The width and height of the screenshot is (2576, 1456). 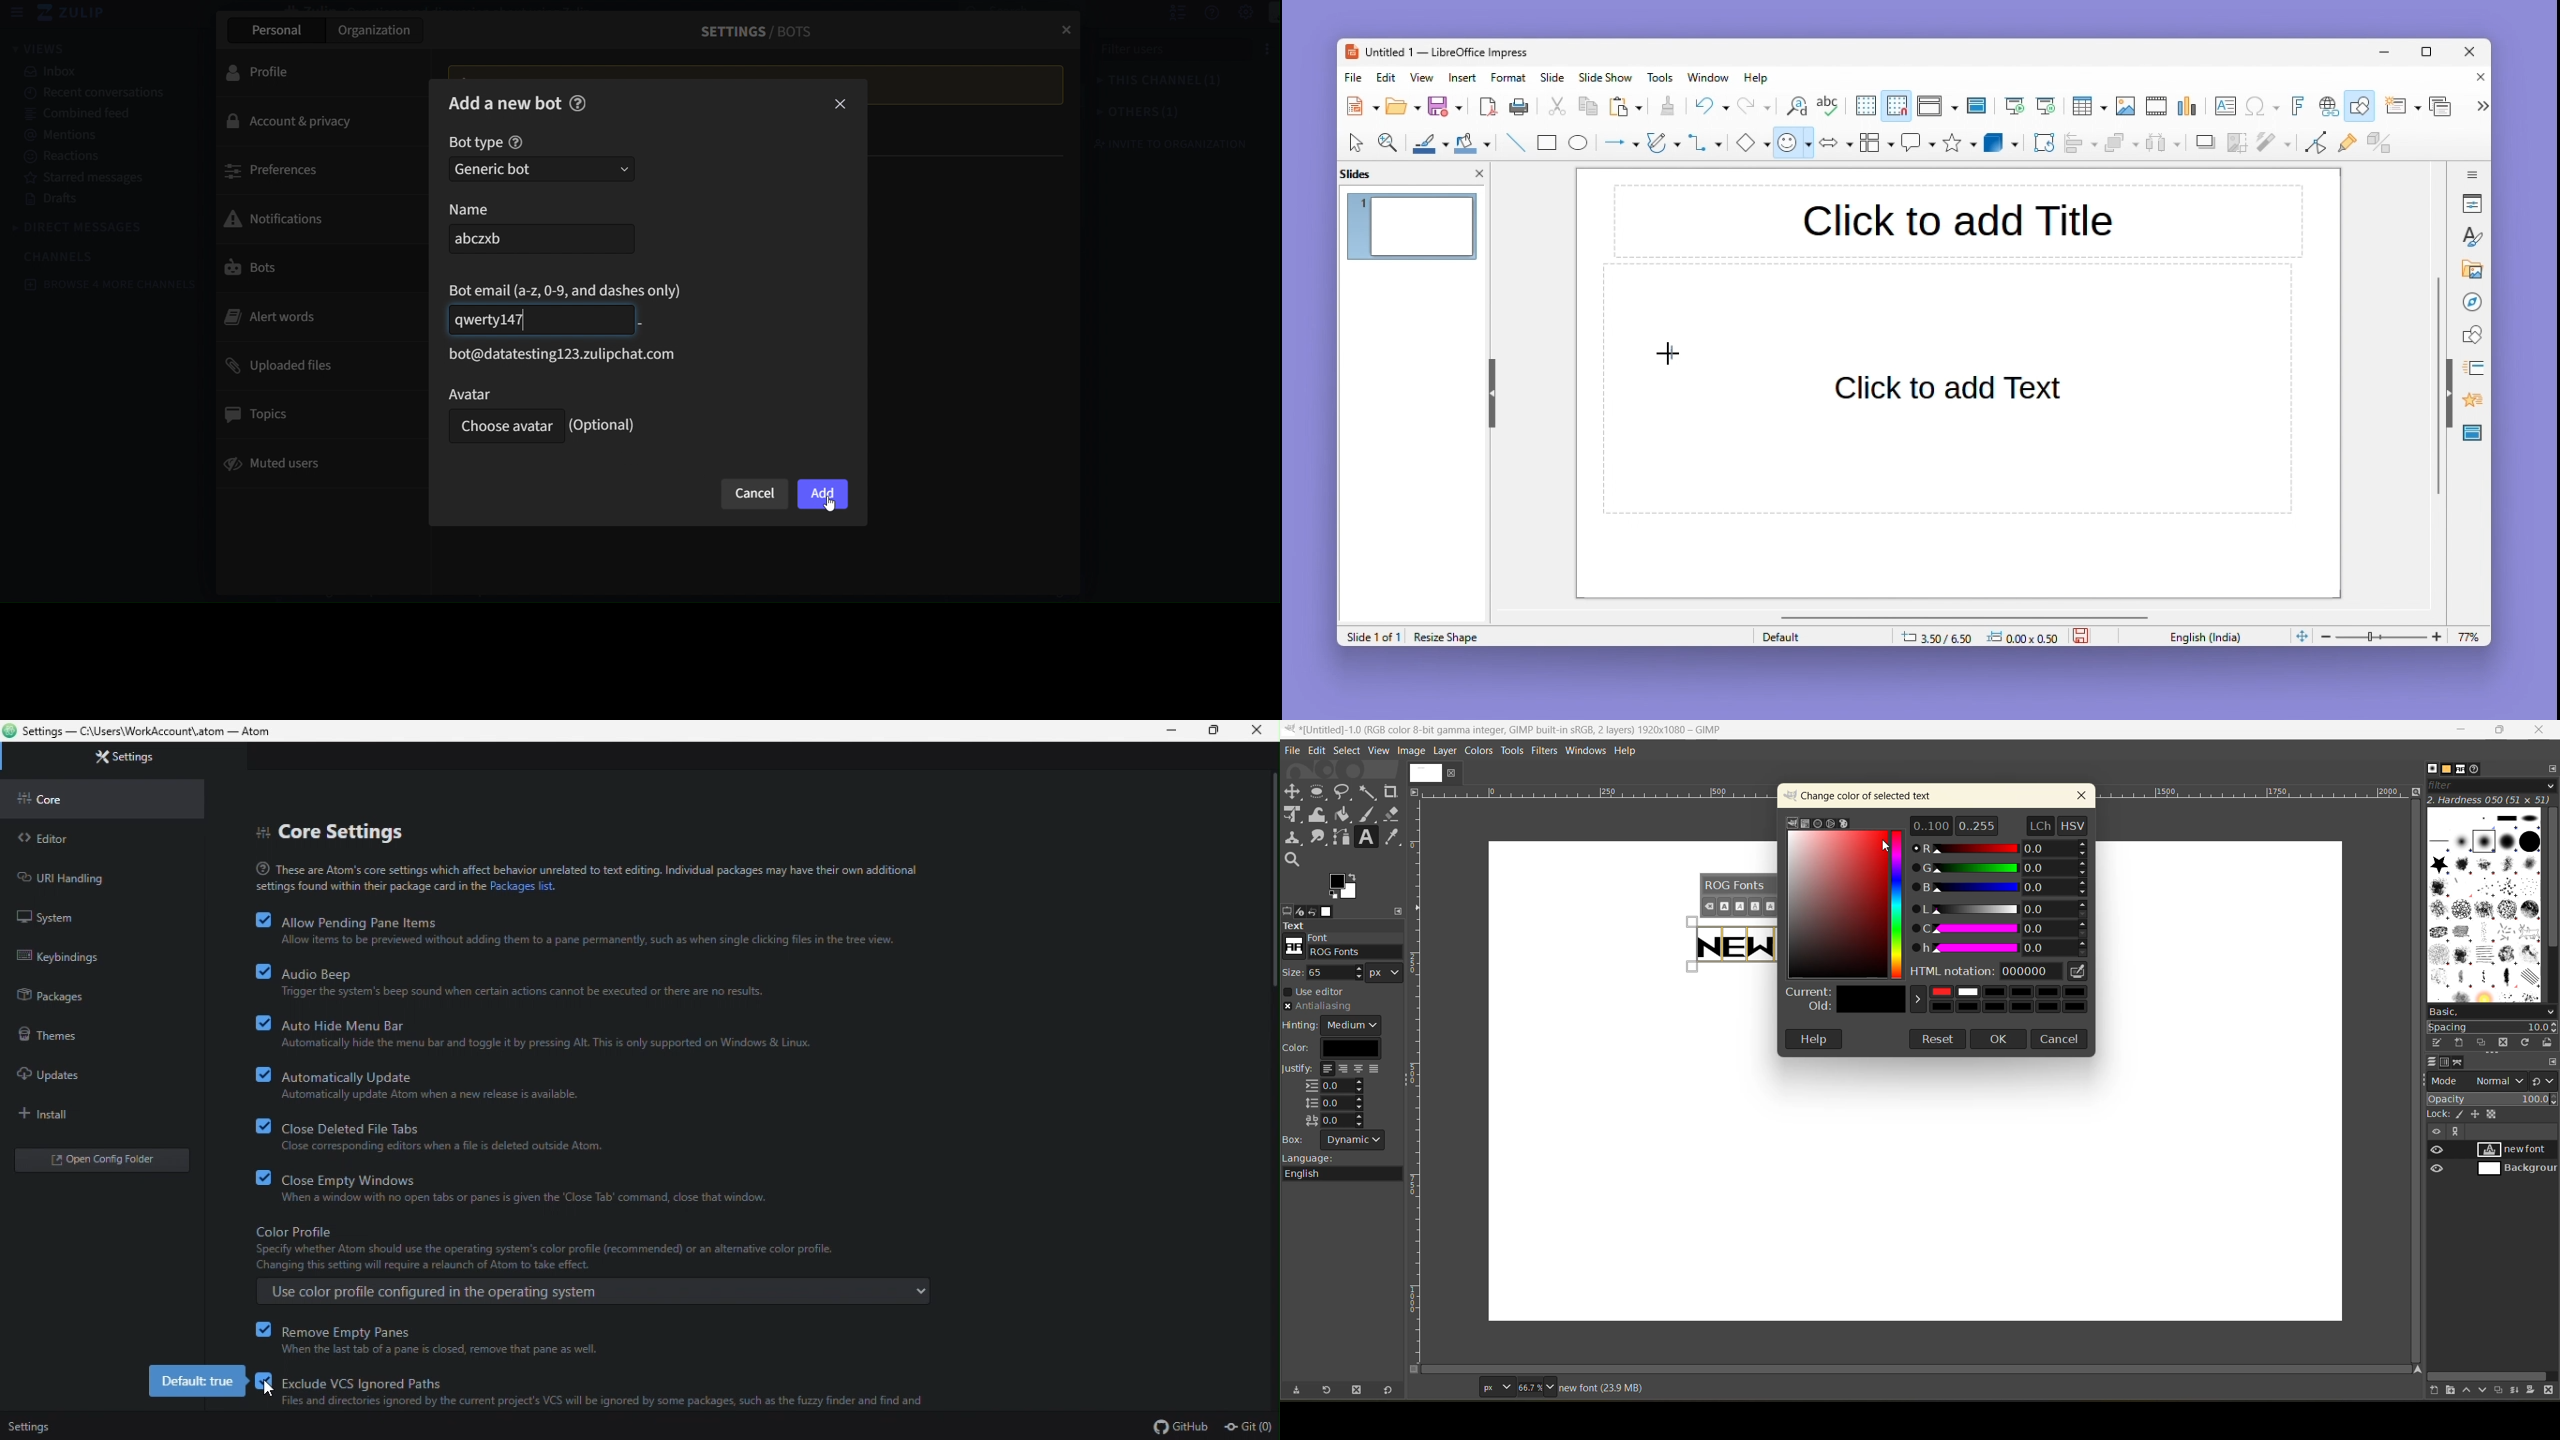 What do you see at coordinates (1997, 888) in the screenshot?
I see `color scales` at bounding box center [1997, 888].